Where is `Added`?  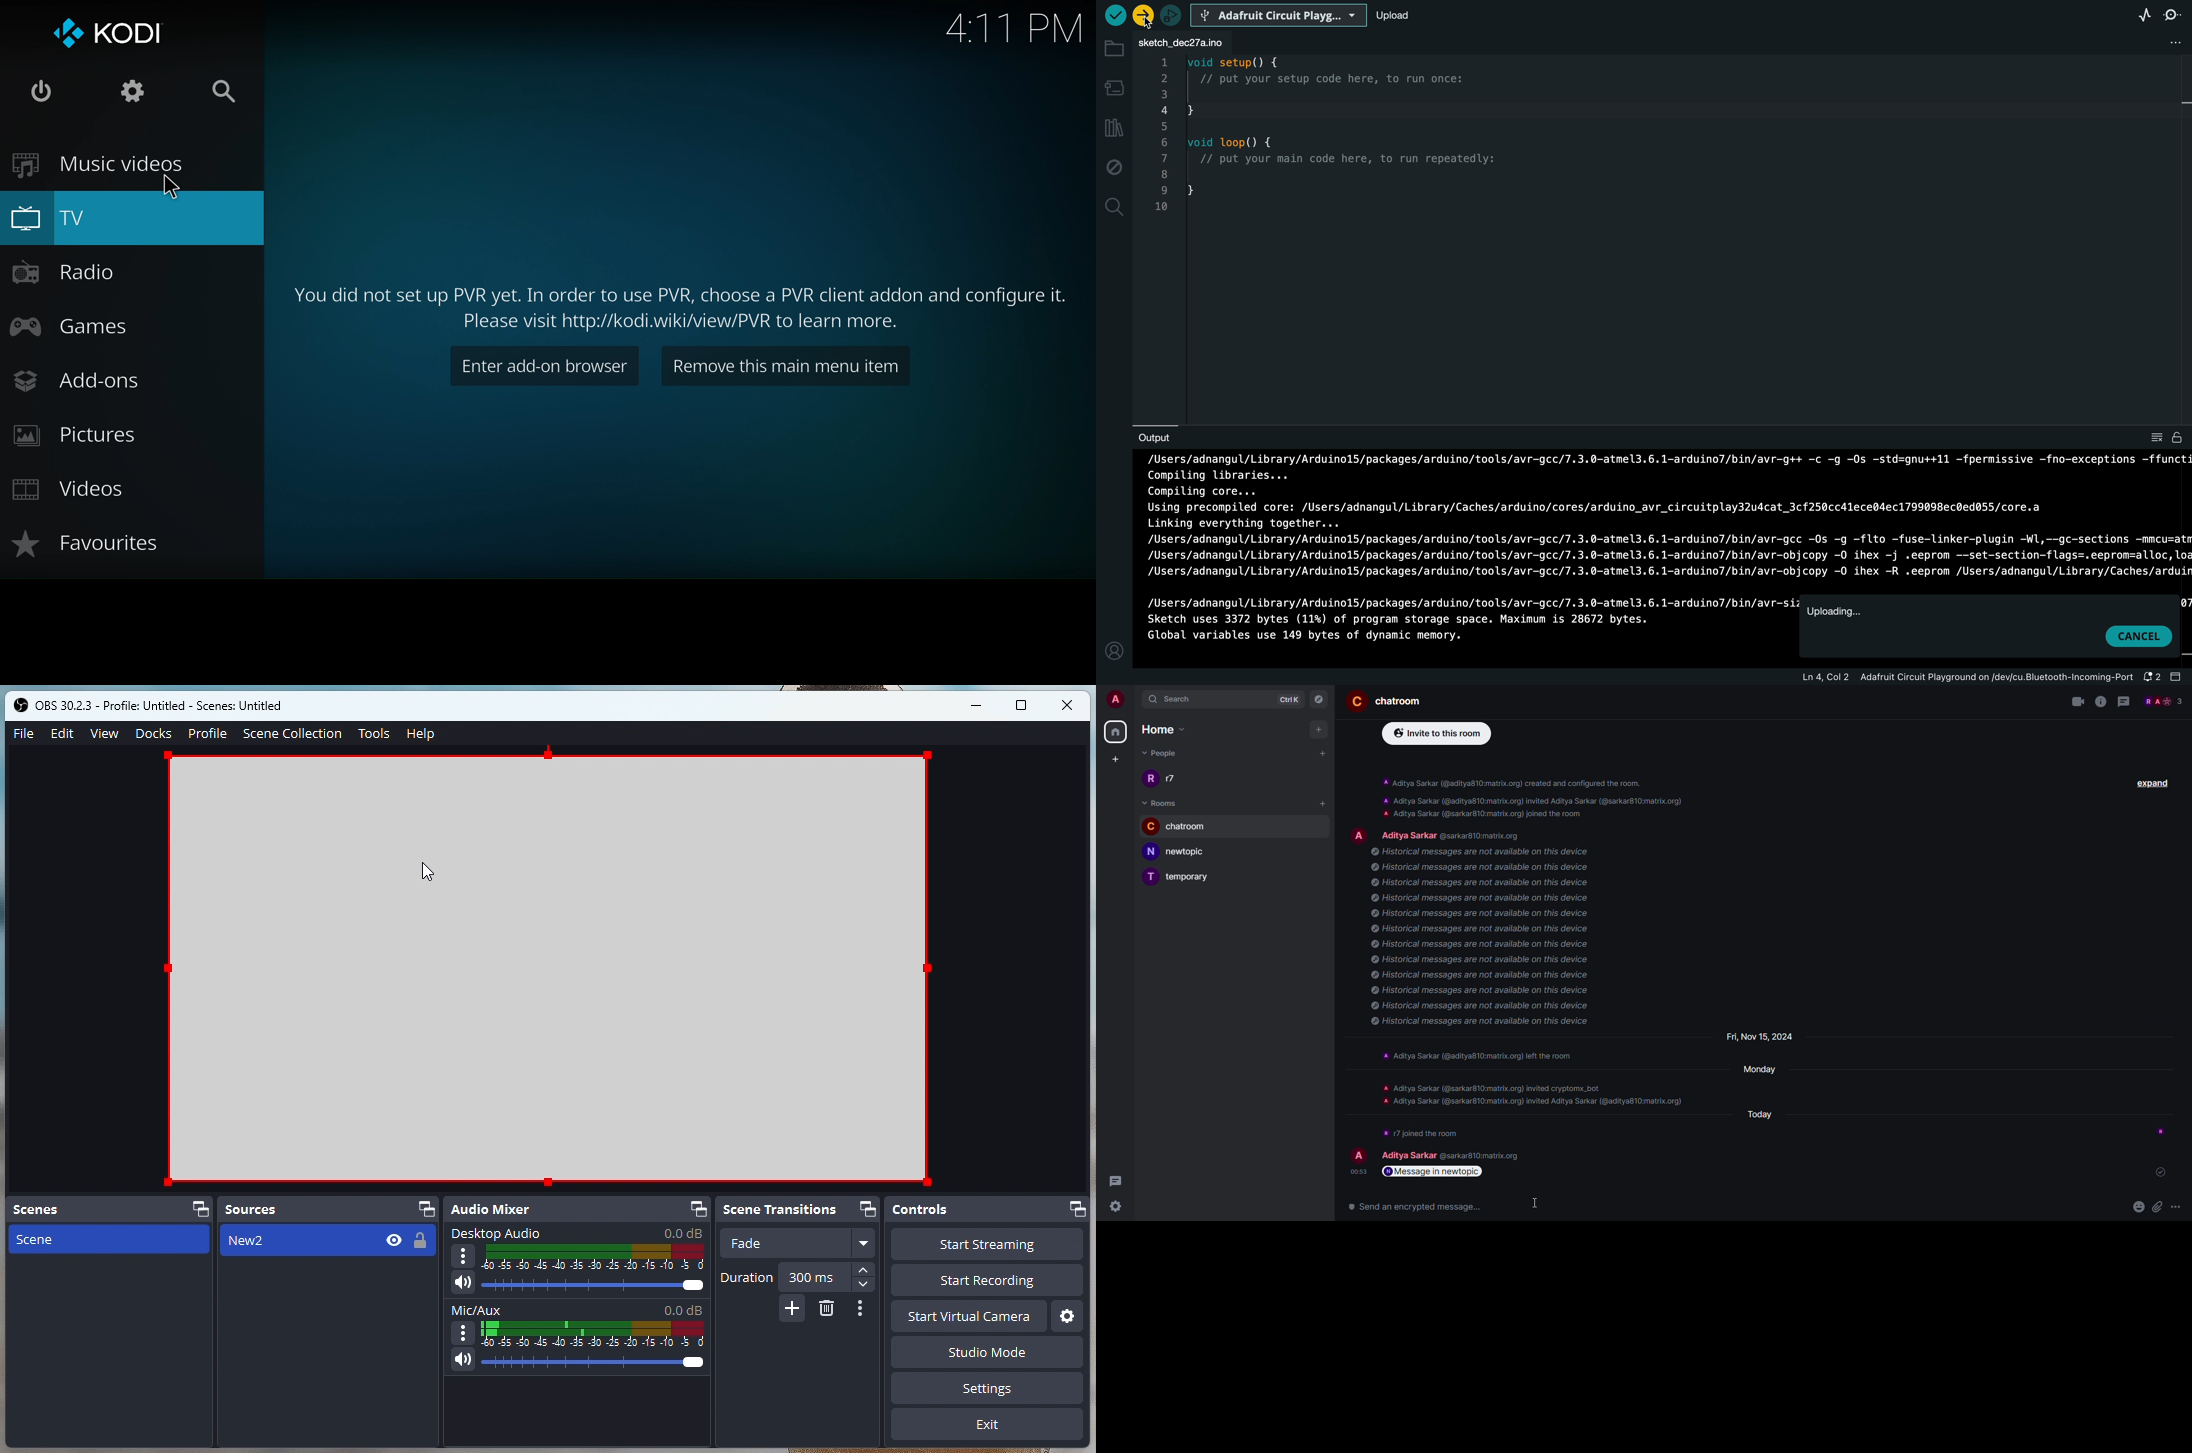
Added is located at coordinates (792, 1310).